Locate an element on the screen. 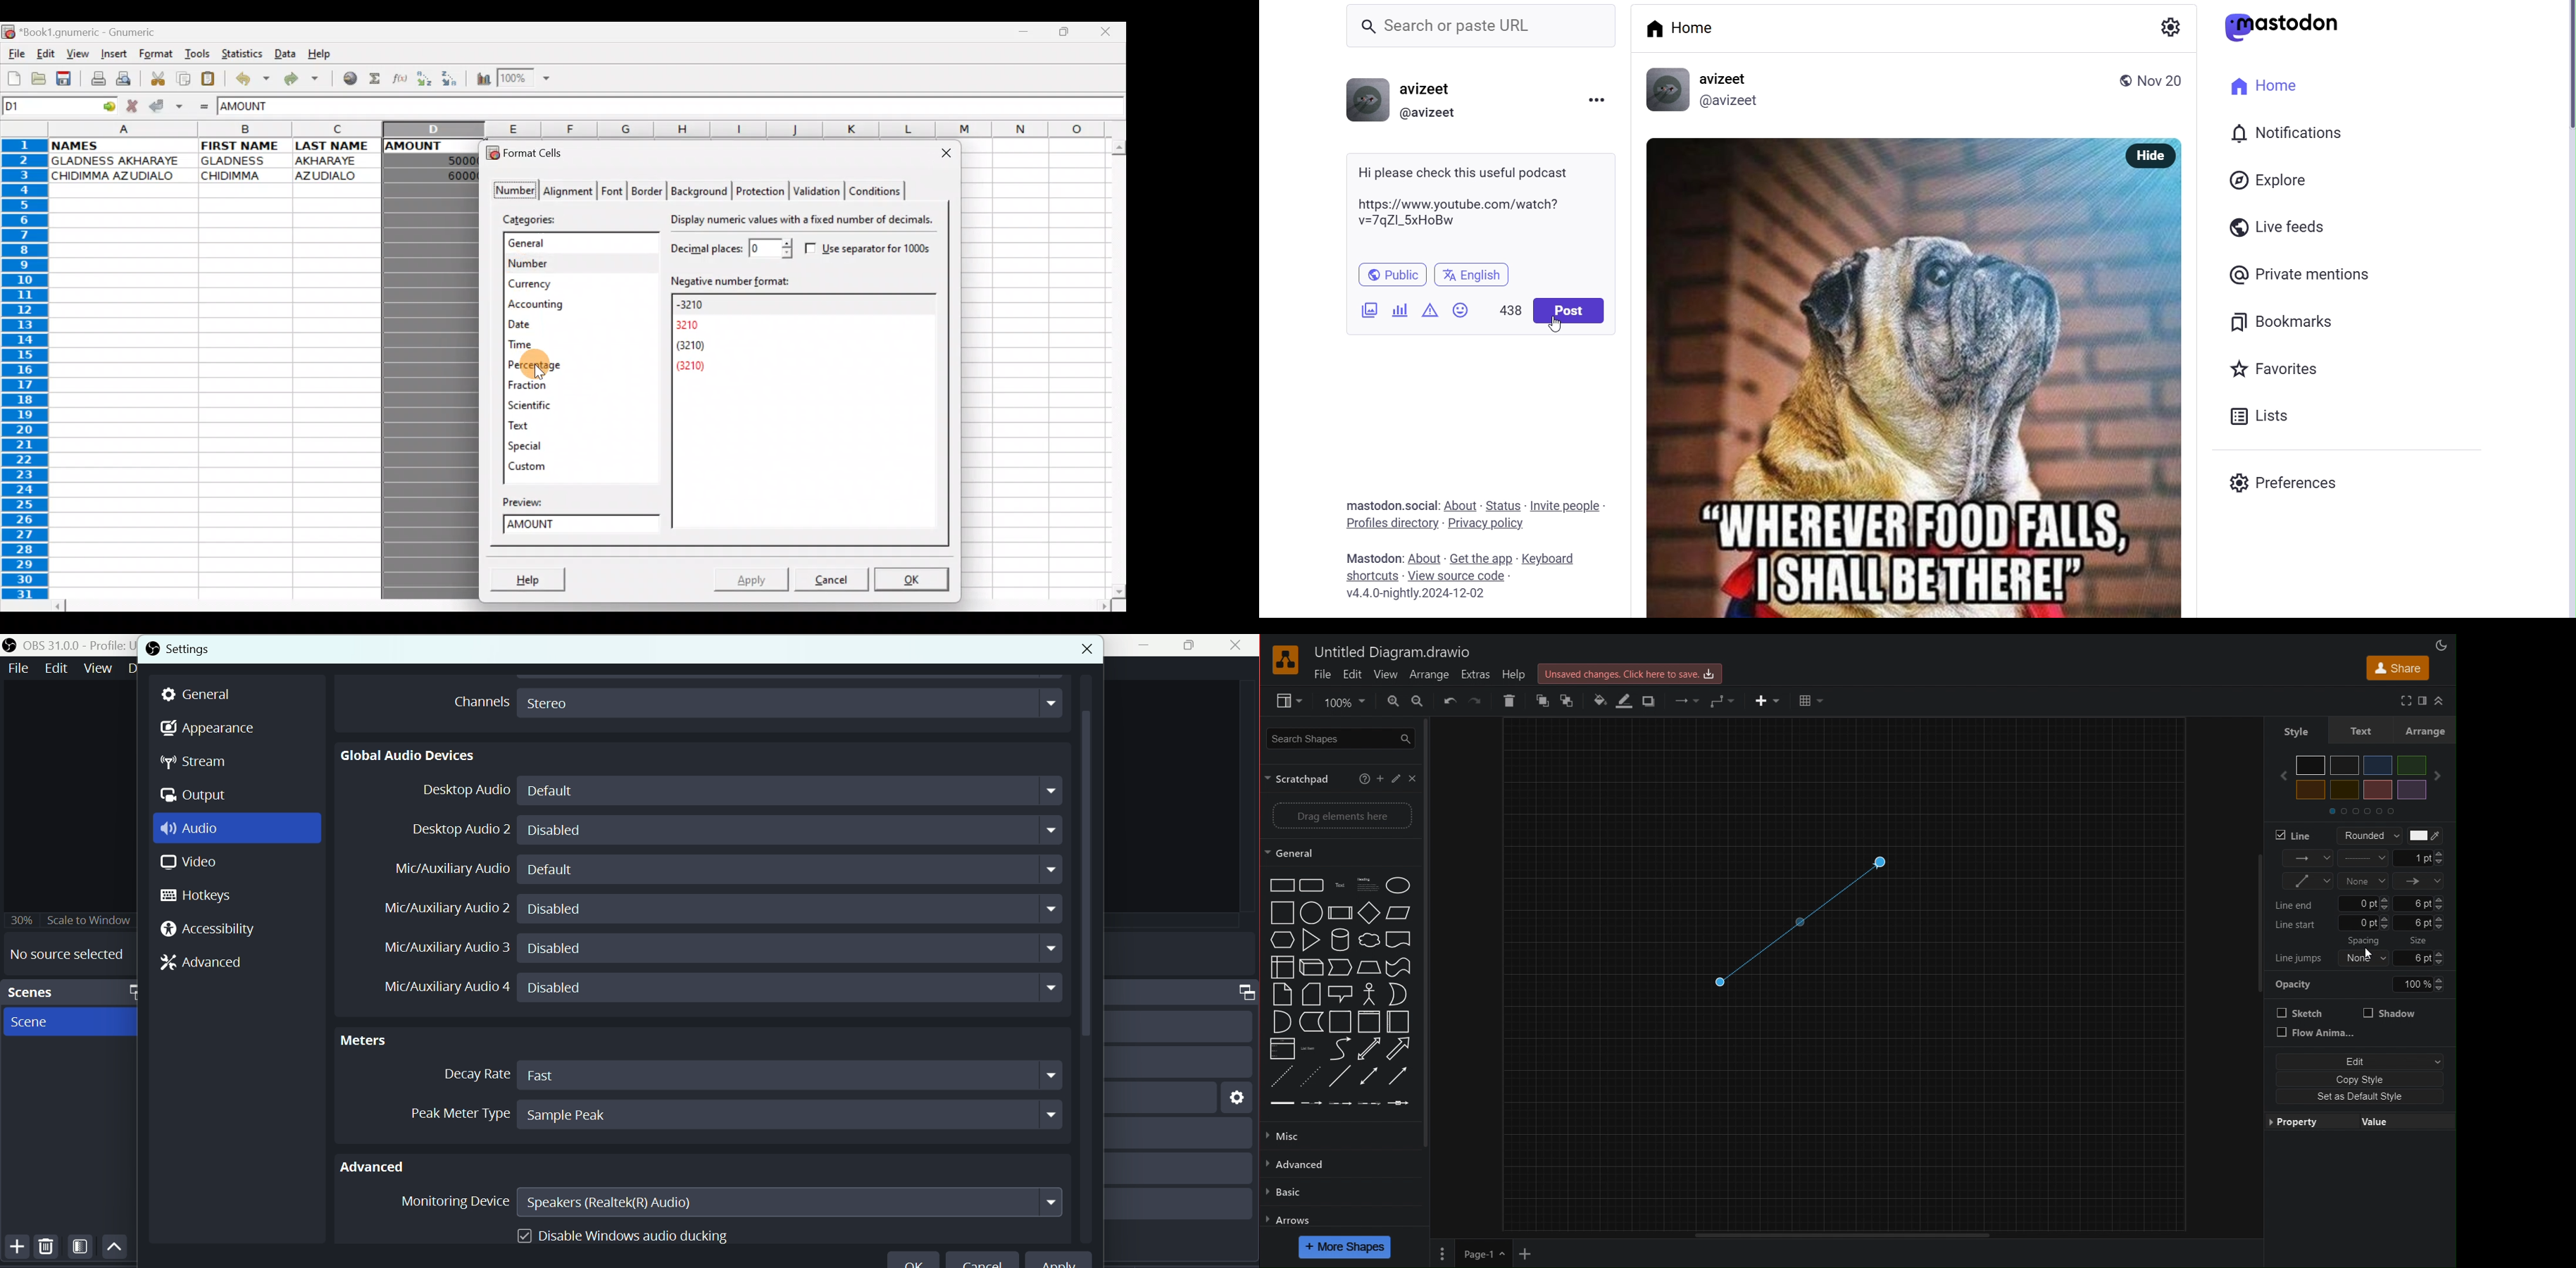  Channels is located at coordinates (478, 700).